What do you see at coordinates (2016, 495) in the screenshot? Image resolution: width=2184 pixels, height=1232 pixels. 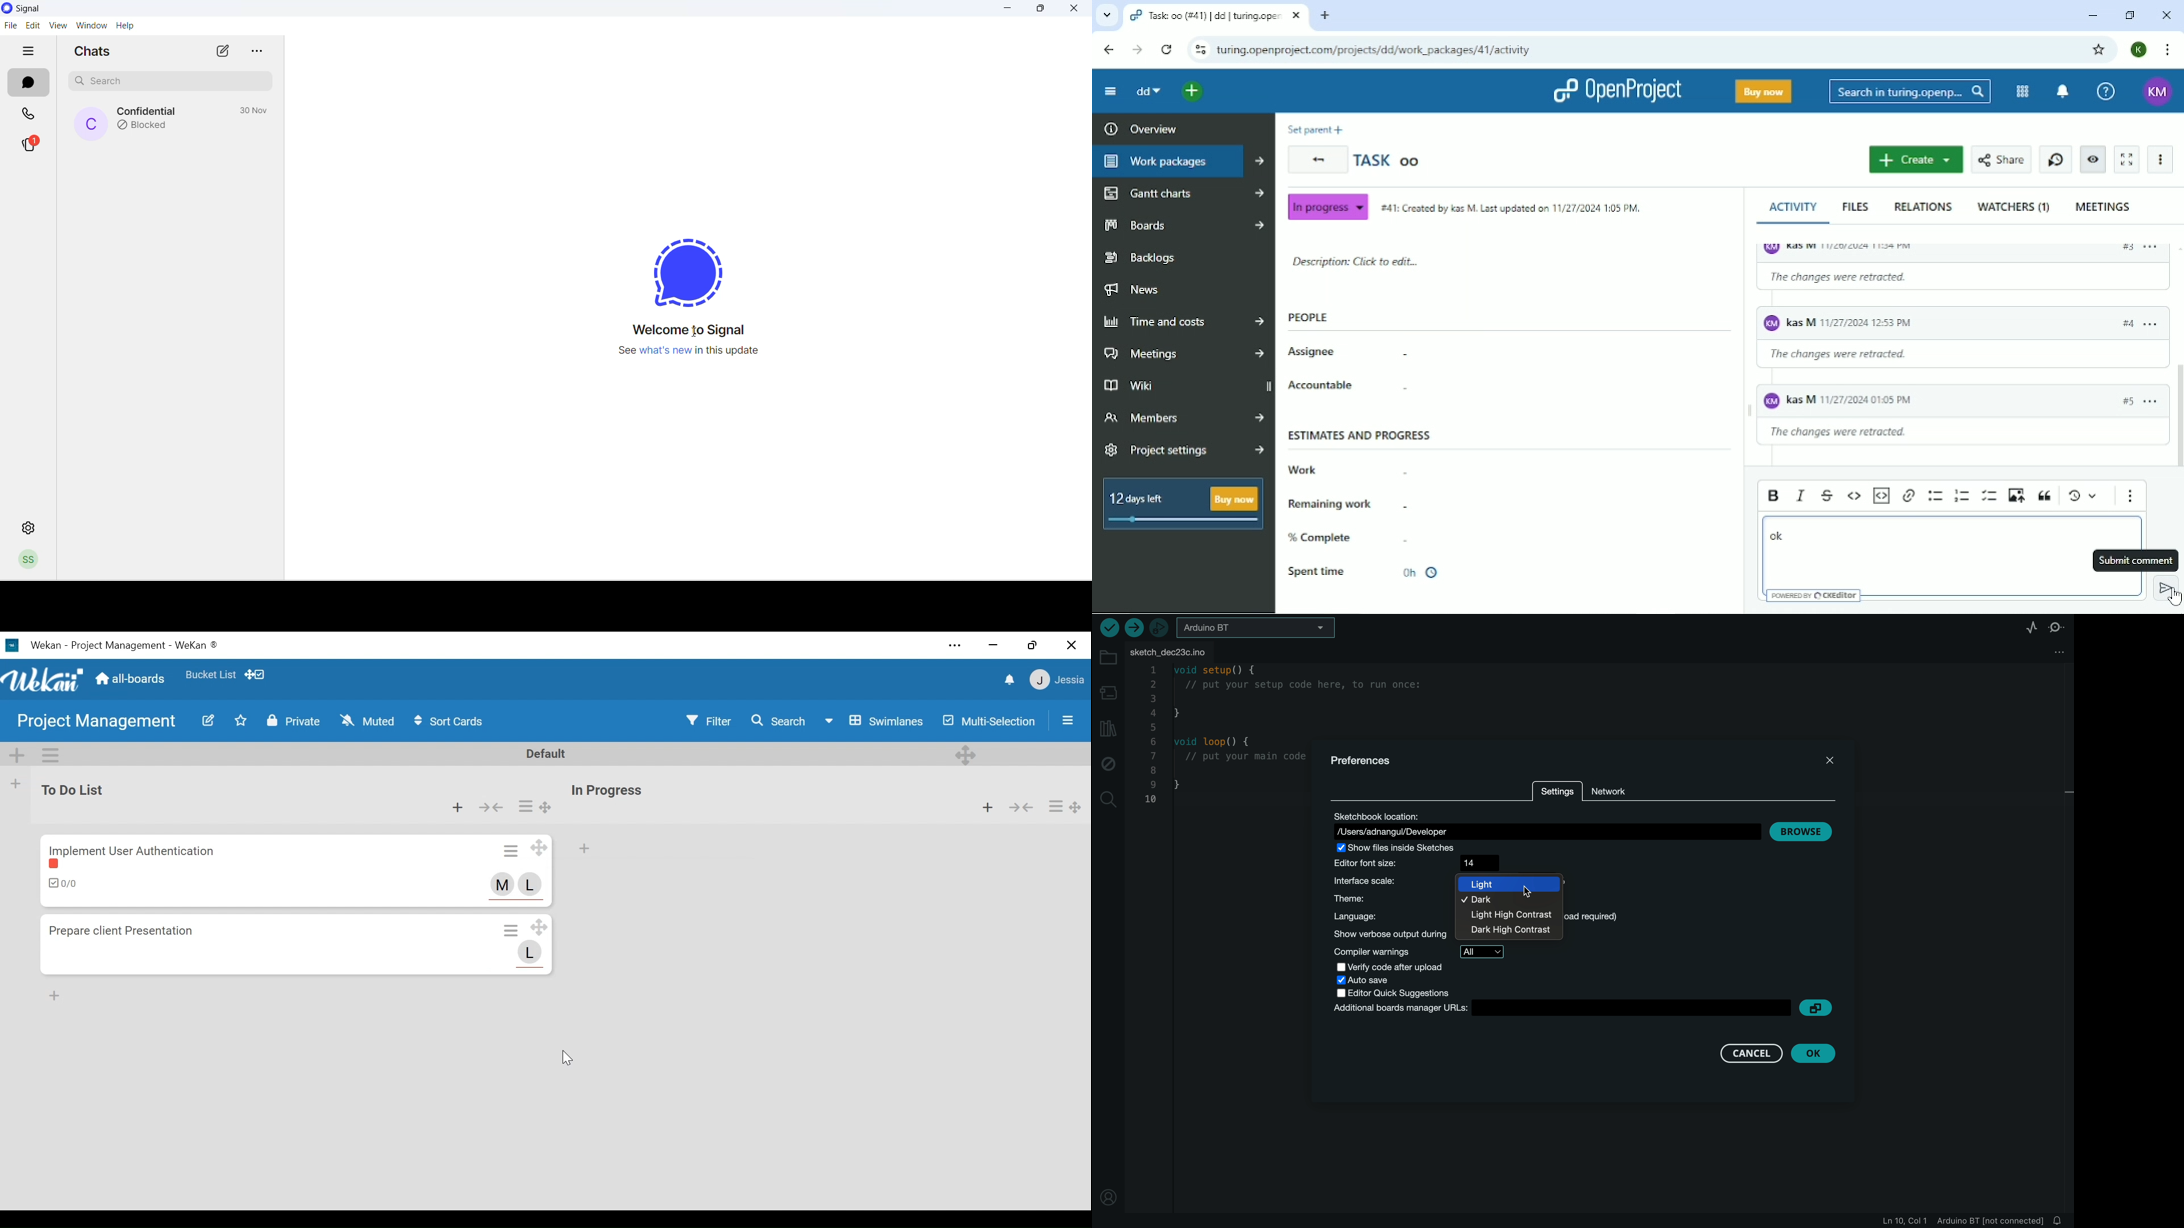 I see `Upload image from computer` at bounding box center [2016, 495].